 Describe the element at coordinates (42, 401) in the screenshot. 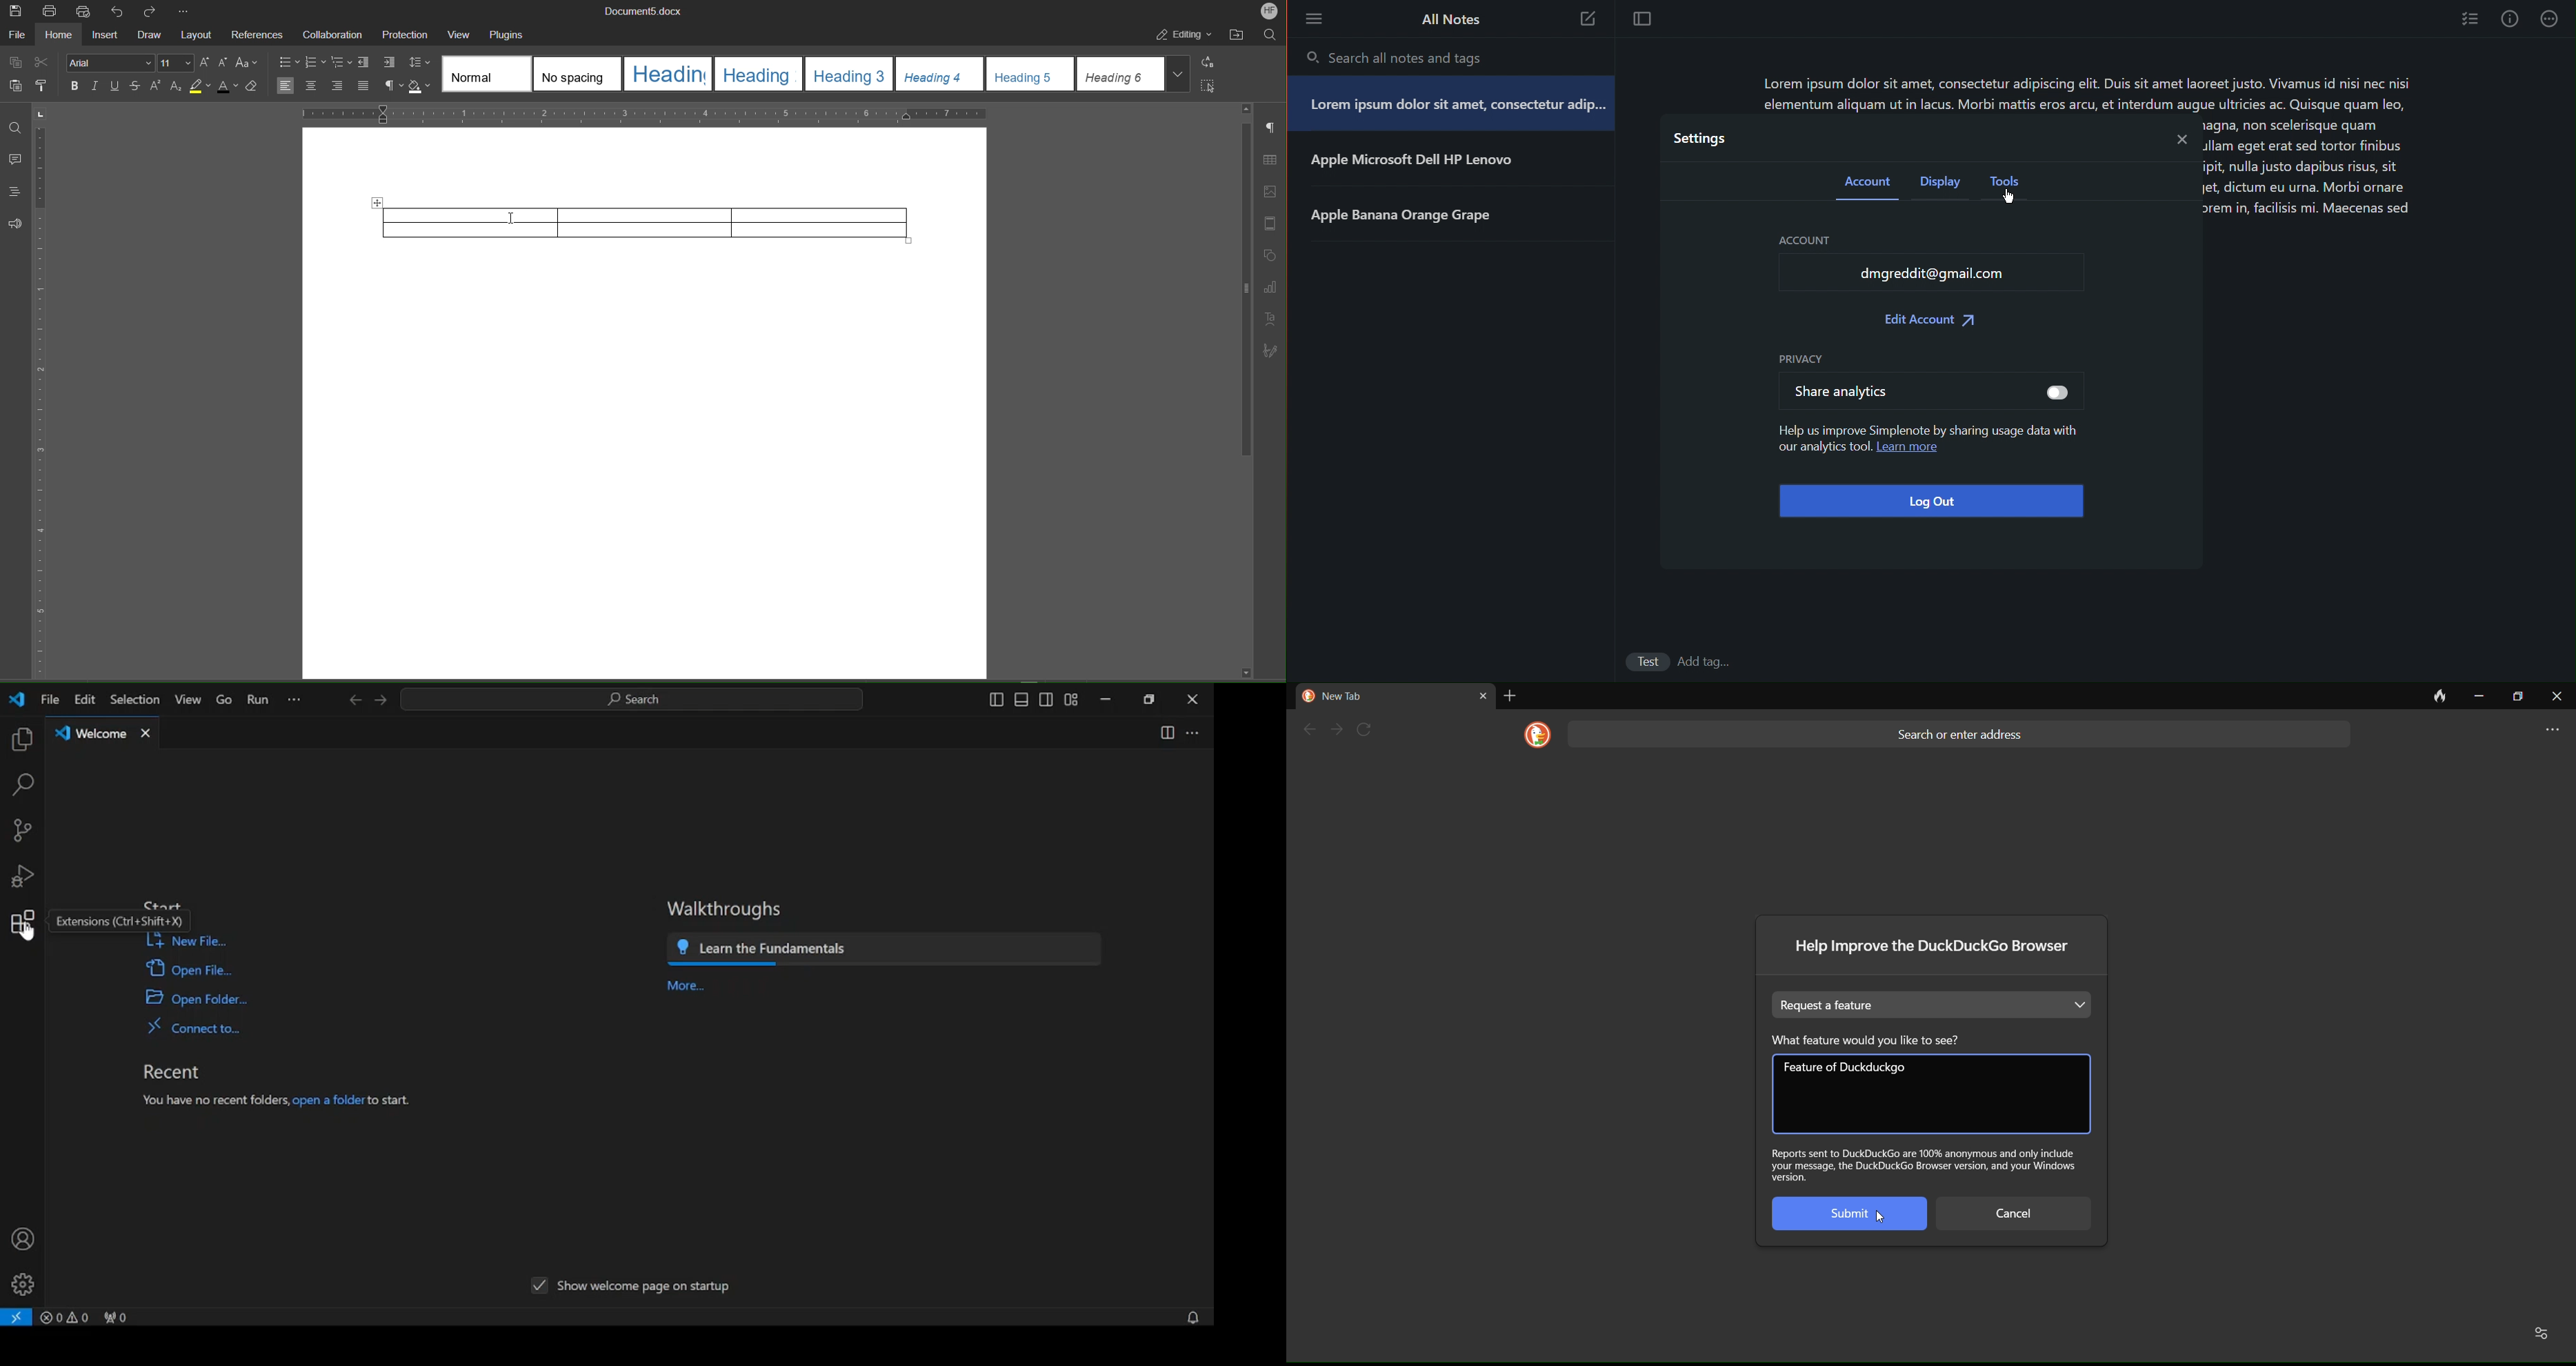

I see `Vertical Ruler` at that location.